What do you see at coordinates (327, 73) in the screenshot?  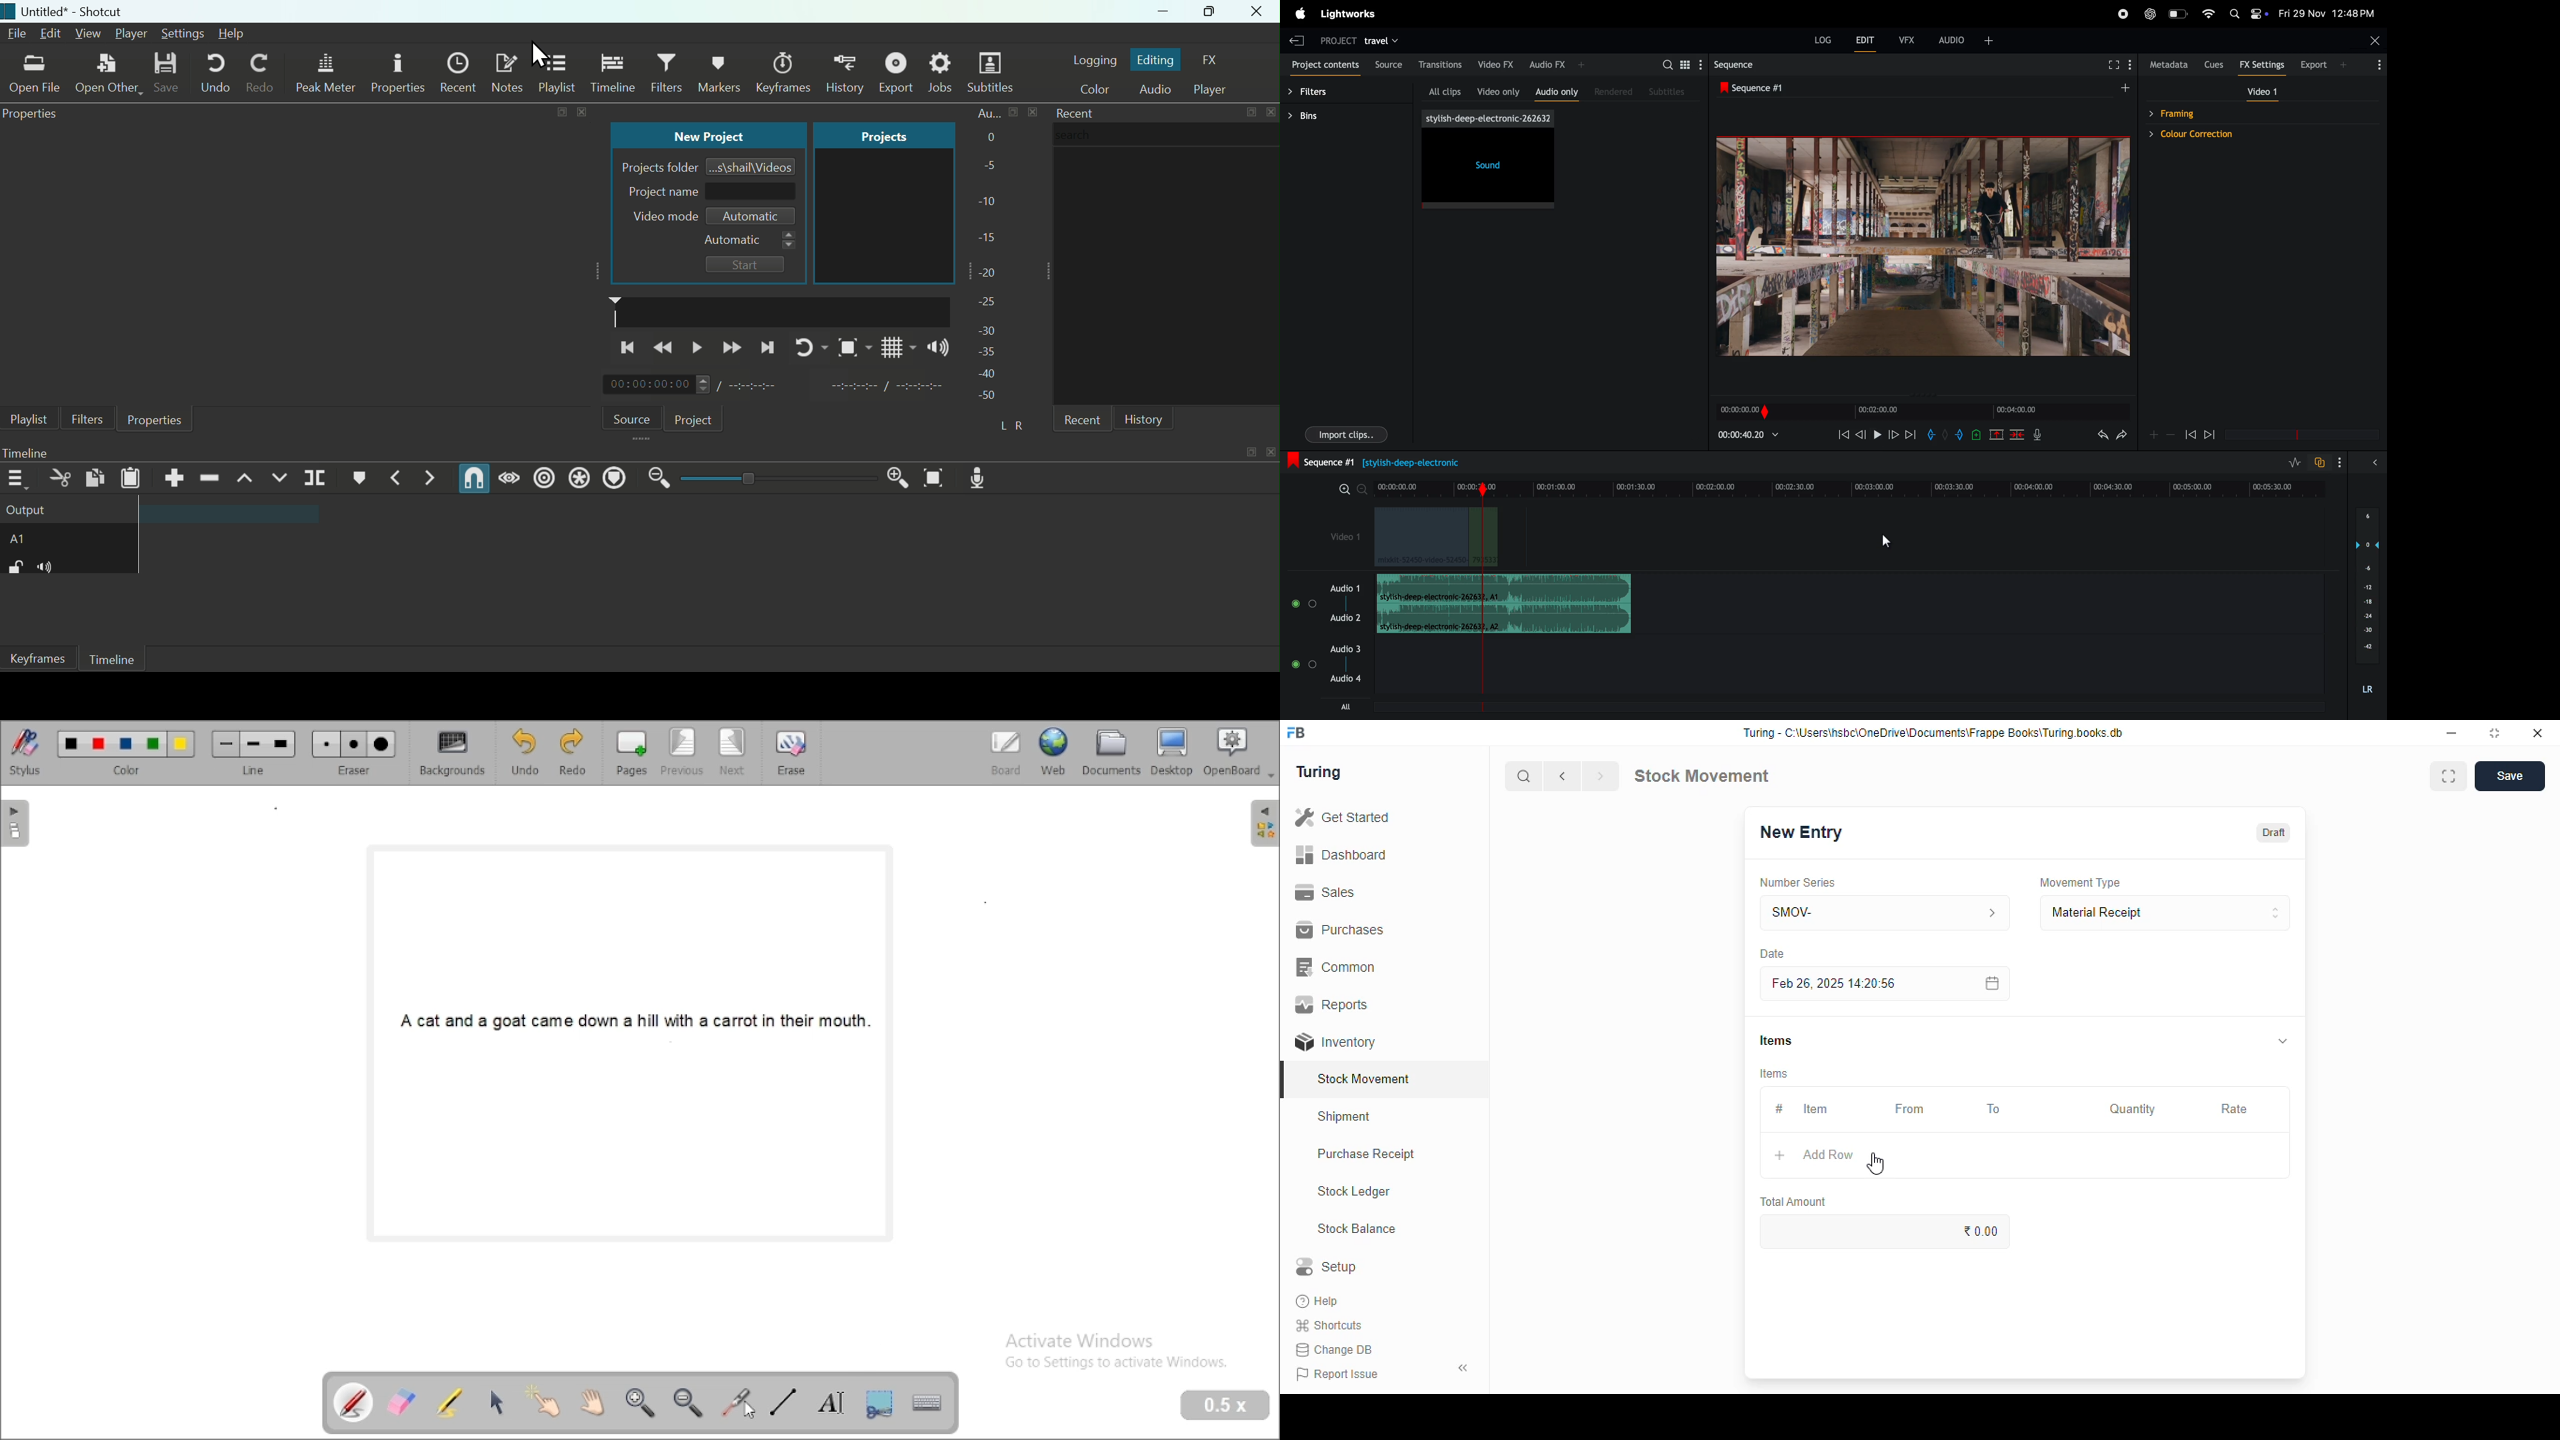 I see `Peak Meter` at bounding box center [327, 73].